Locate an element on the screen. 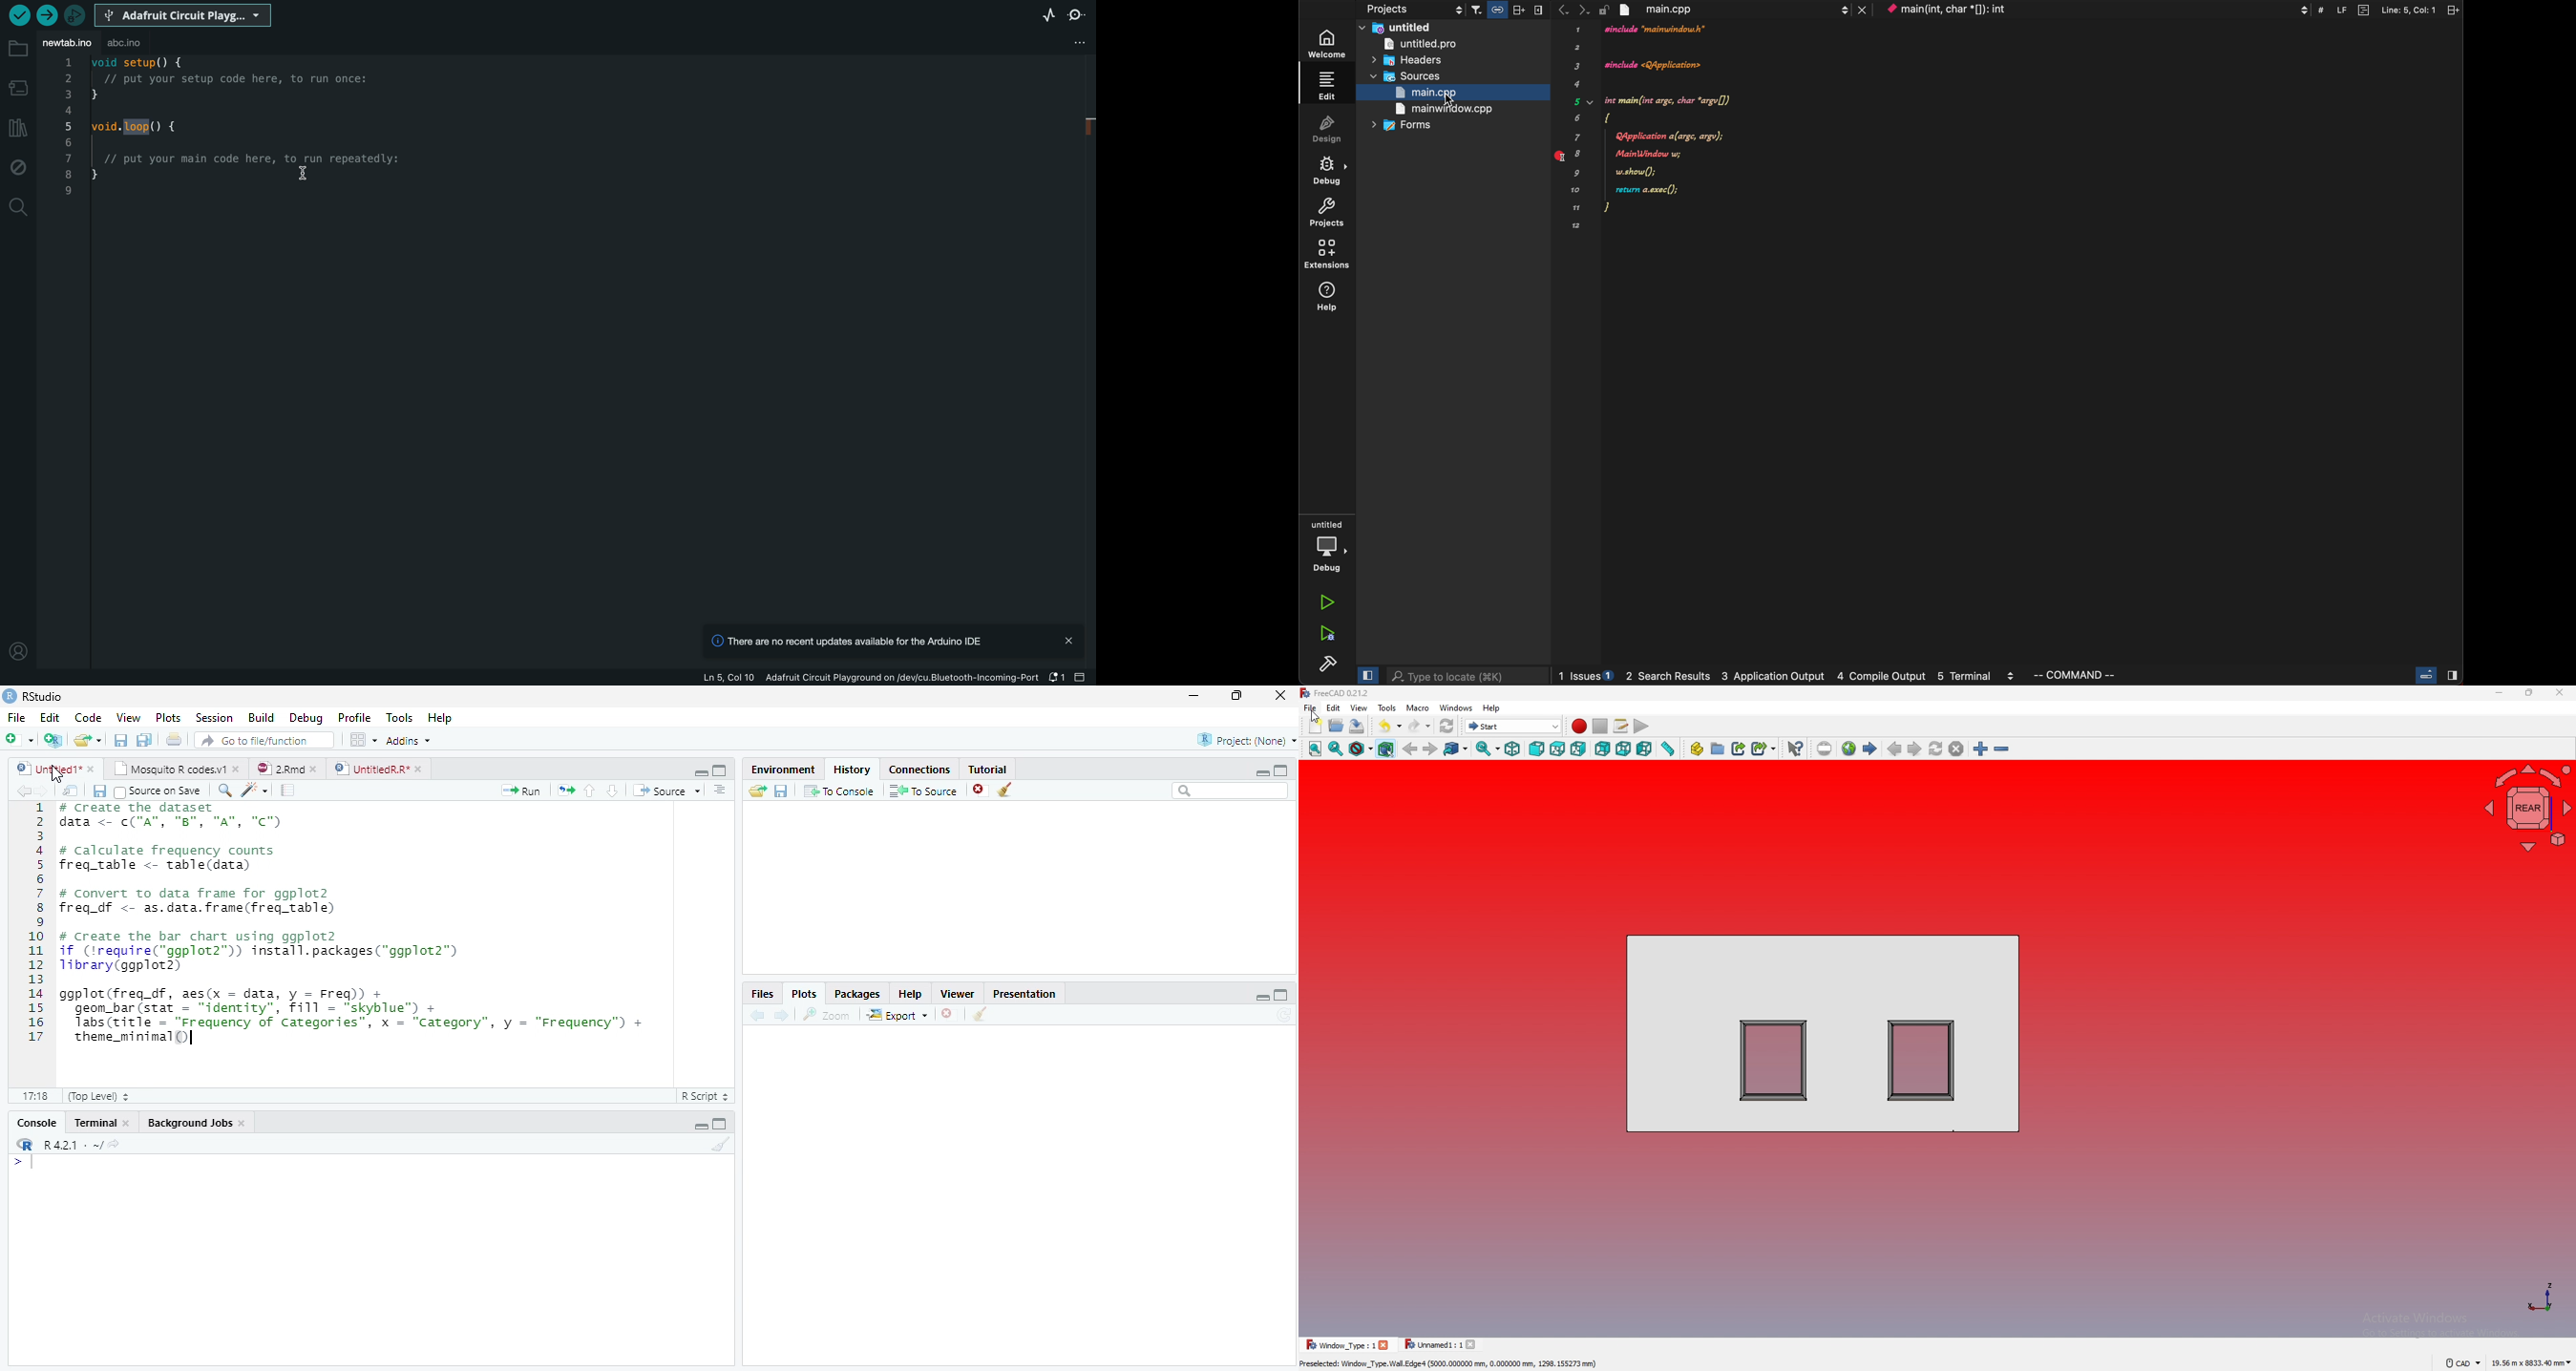 The height and width of the screenshot is (1372, 2576). Close is located at coordinates (1279, 696).